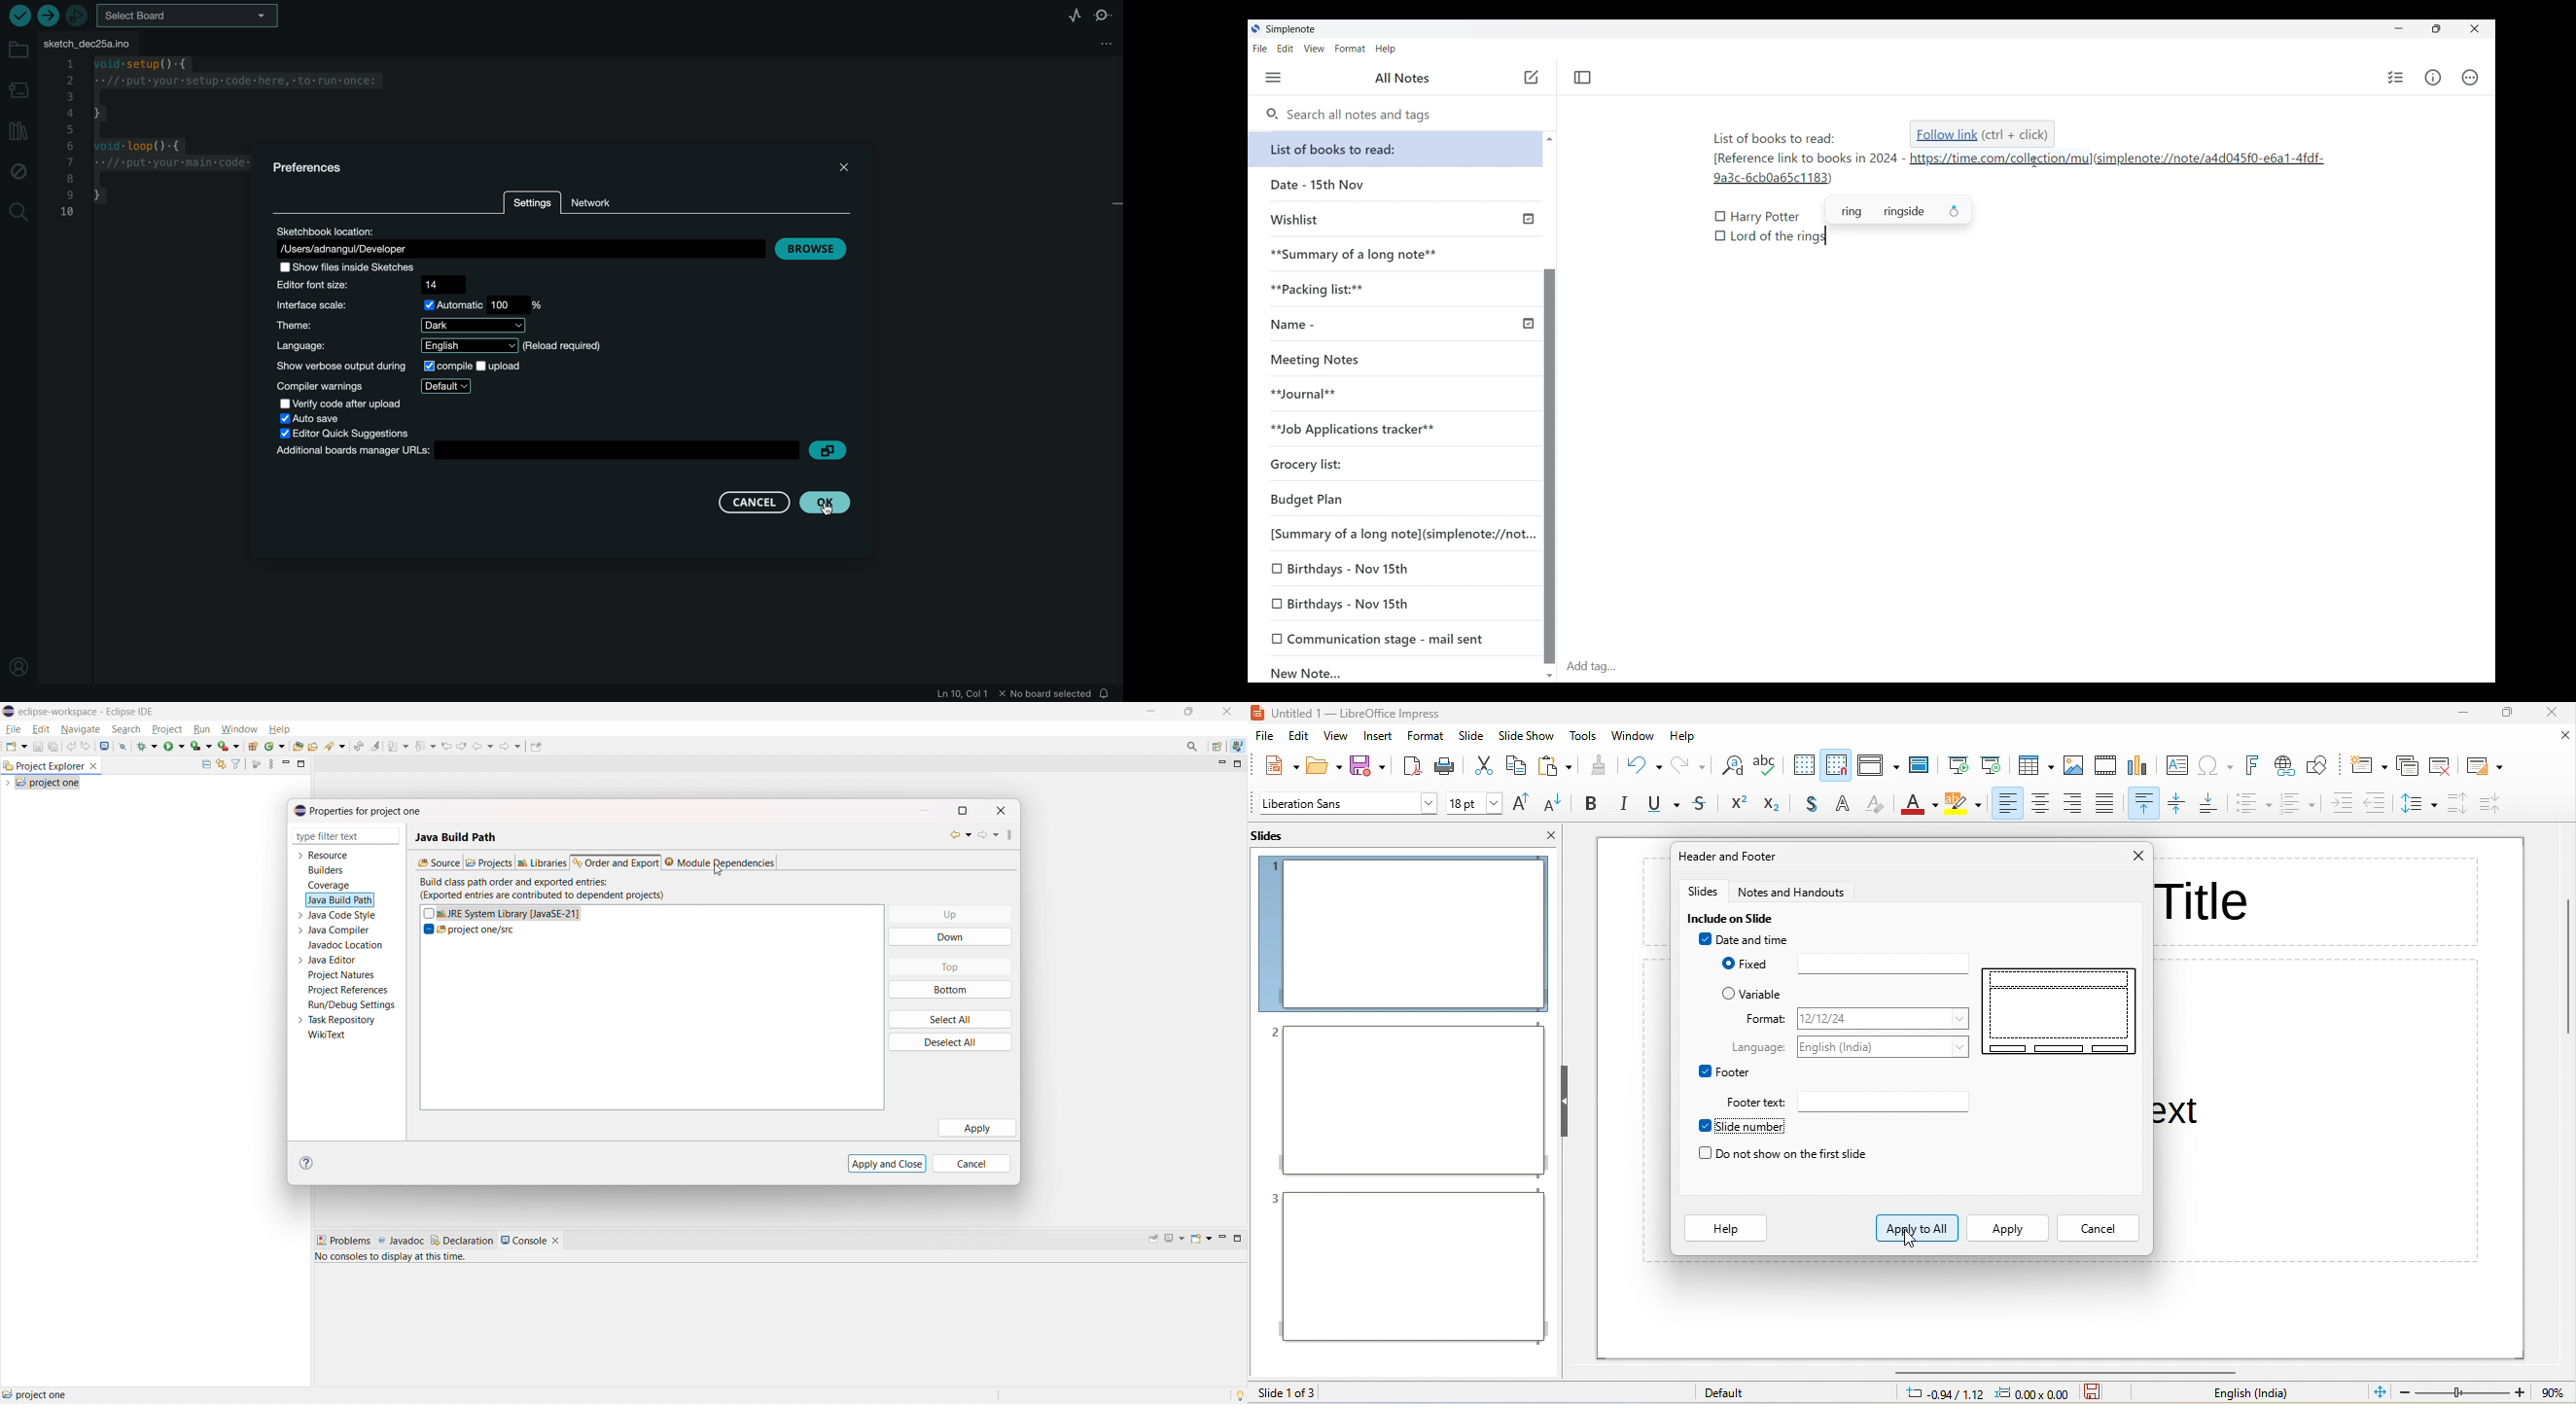  What do you see at coordinates (2253, 806) in the screenshot?
I see `unordered list` at bounding box center [2253, 806].